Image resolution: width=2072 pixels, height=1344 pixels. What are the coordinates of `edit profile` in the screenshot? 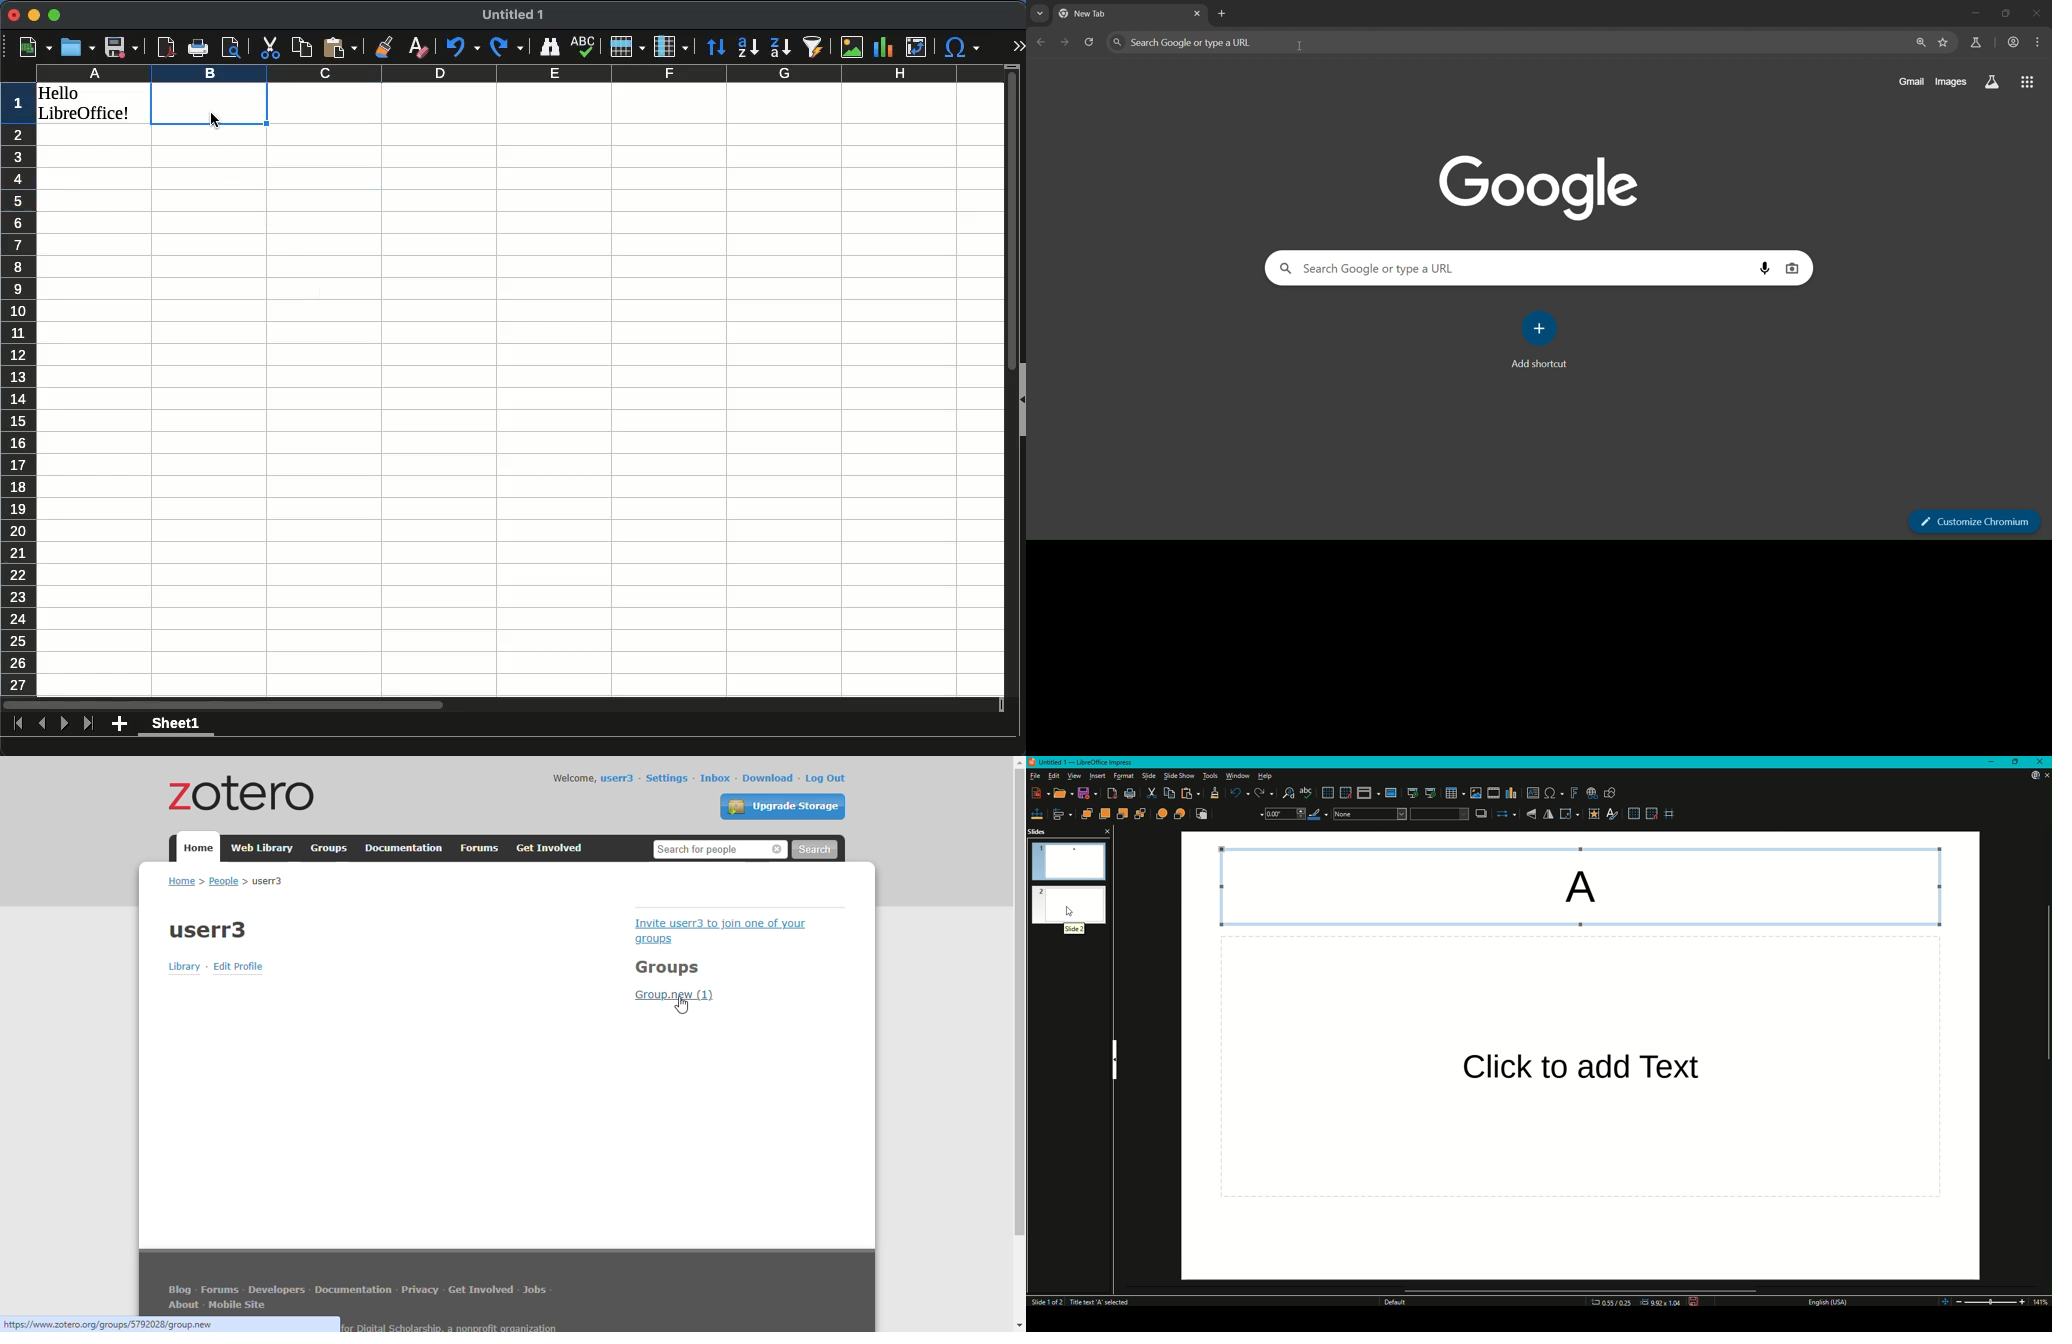 It's located at (239, 966).